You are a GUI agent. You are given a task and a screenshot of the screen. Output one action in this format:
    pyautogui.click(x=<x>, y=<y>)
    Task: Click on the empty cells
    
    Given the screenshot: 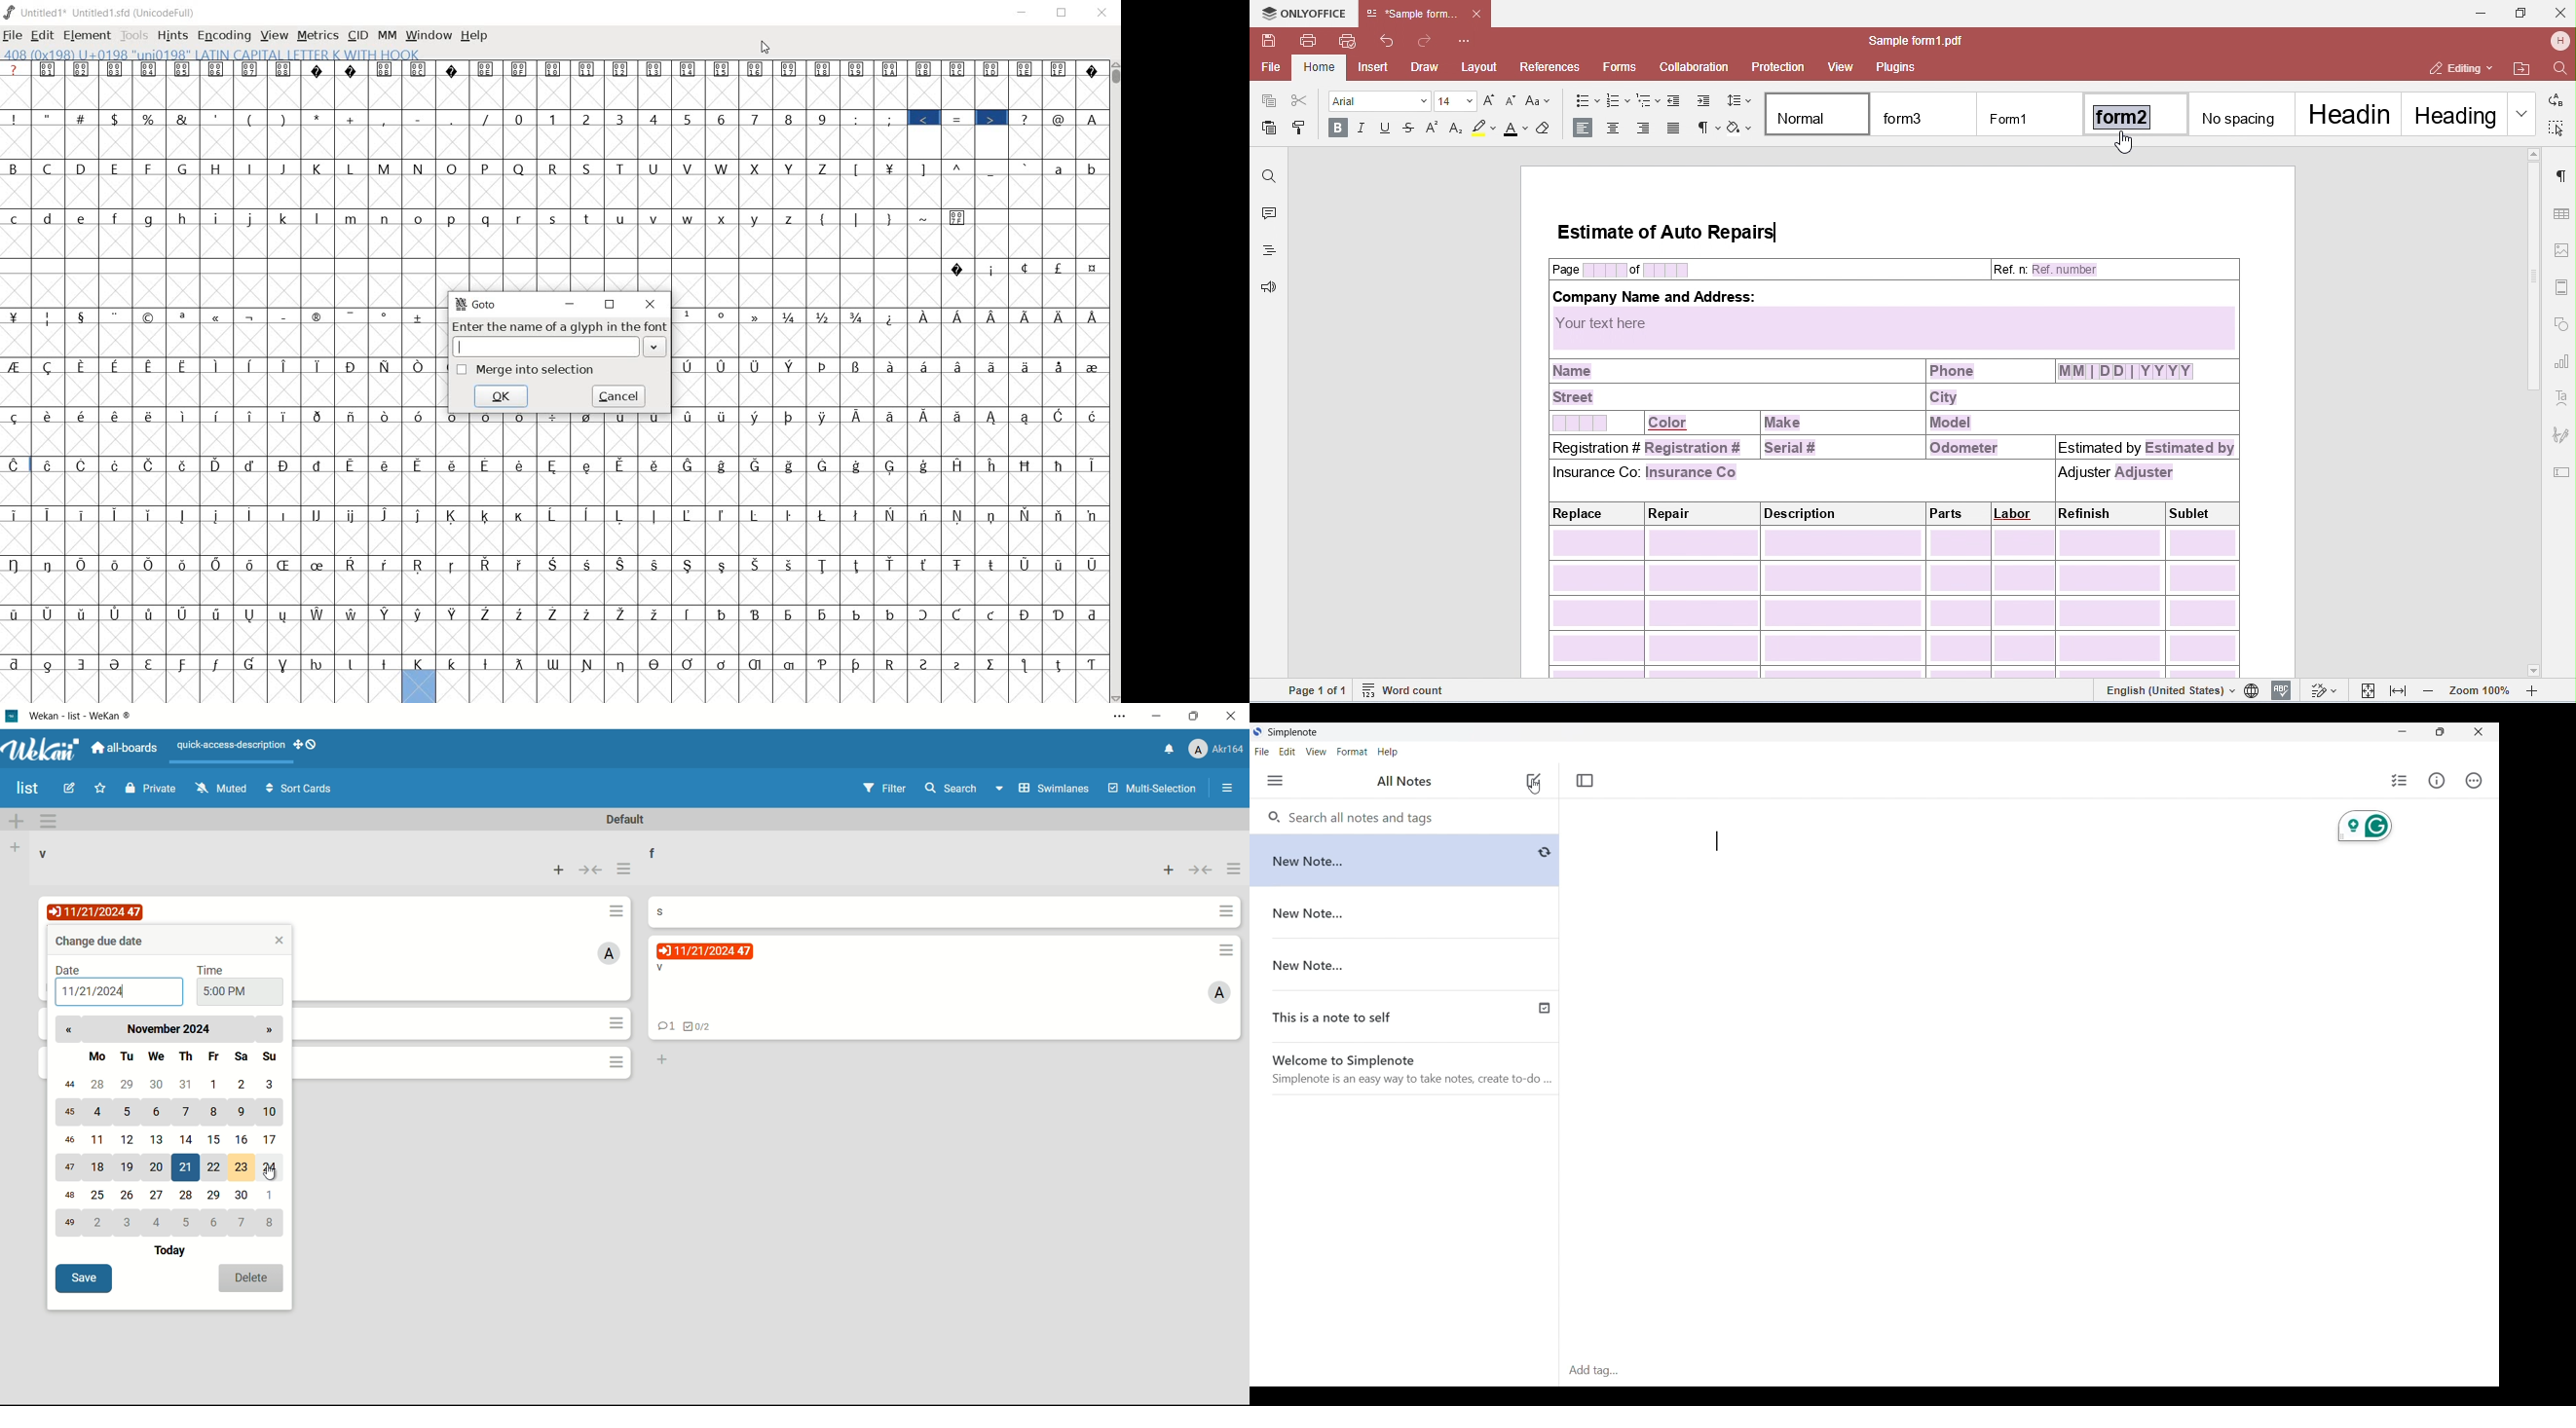 What is the action you would take?
    pyautogui.click(x=201, y=689)
    